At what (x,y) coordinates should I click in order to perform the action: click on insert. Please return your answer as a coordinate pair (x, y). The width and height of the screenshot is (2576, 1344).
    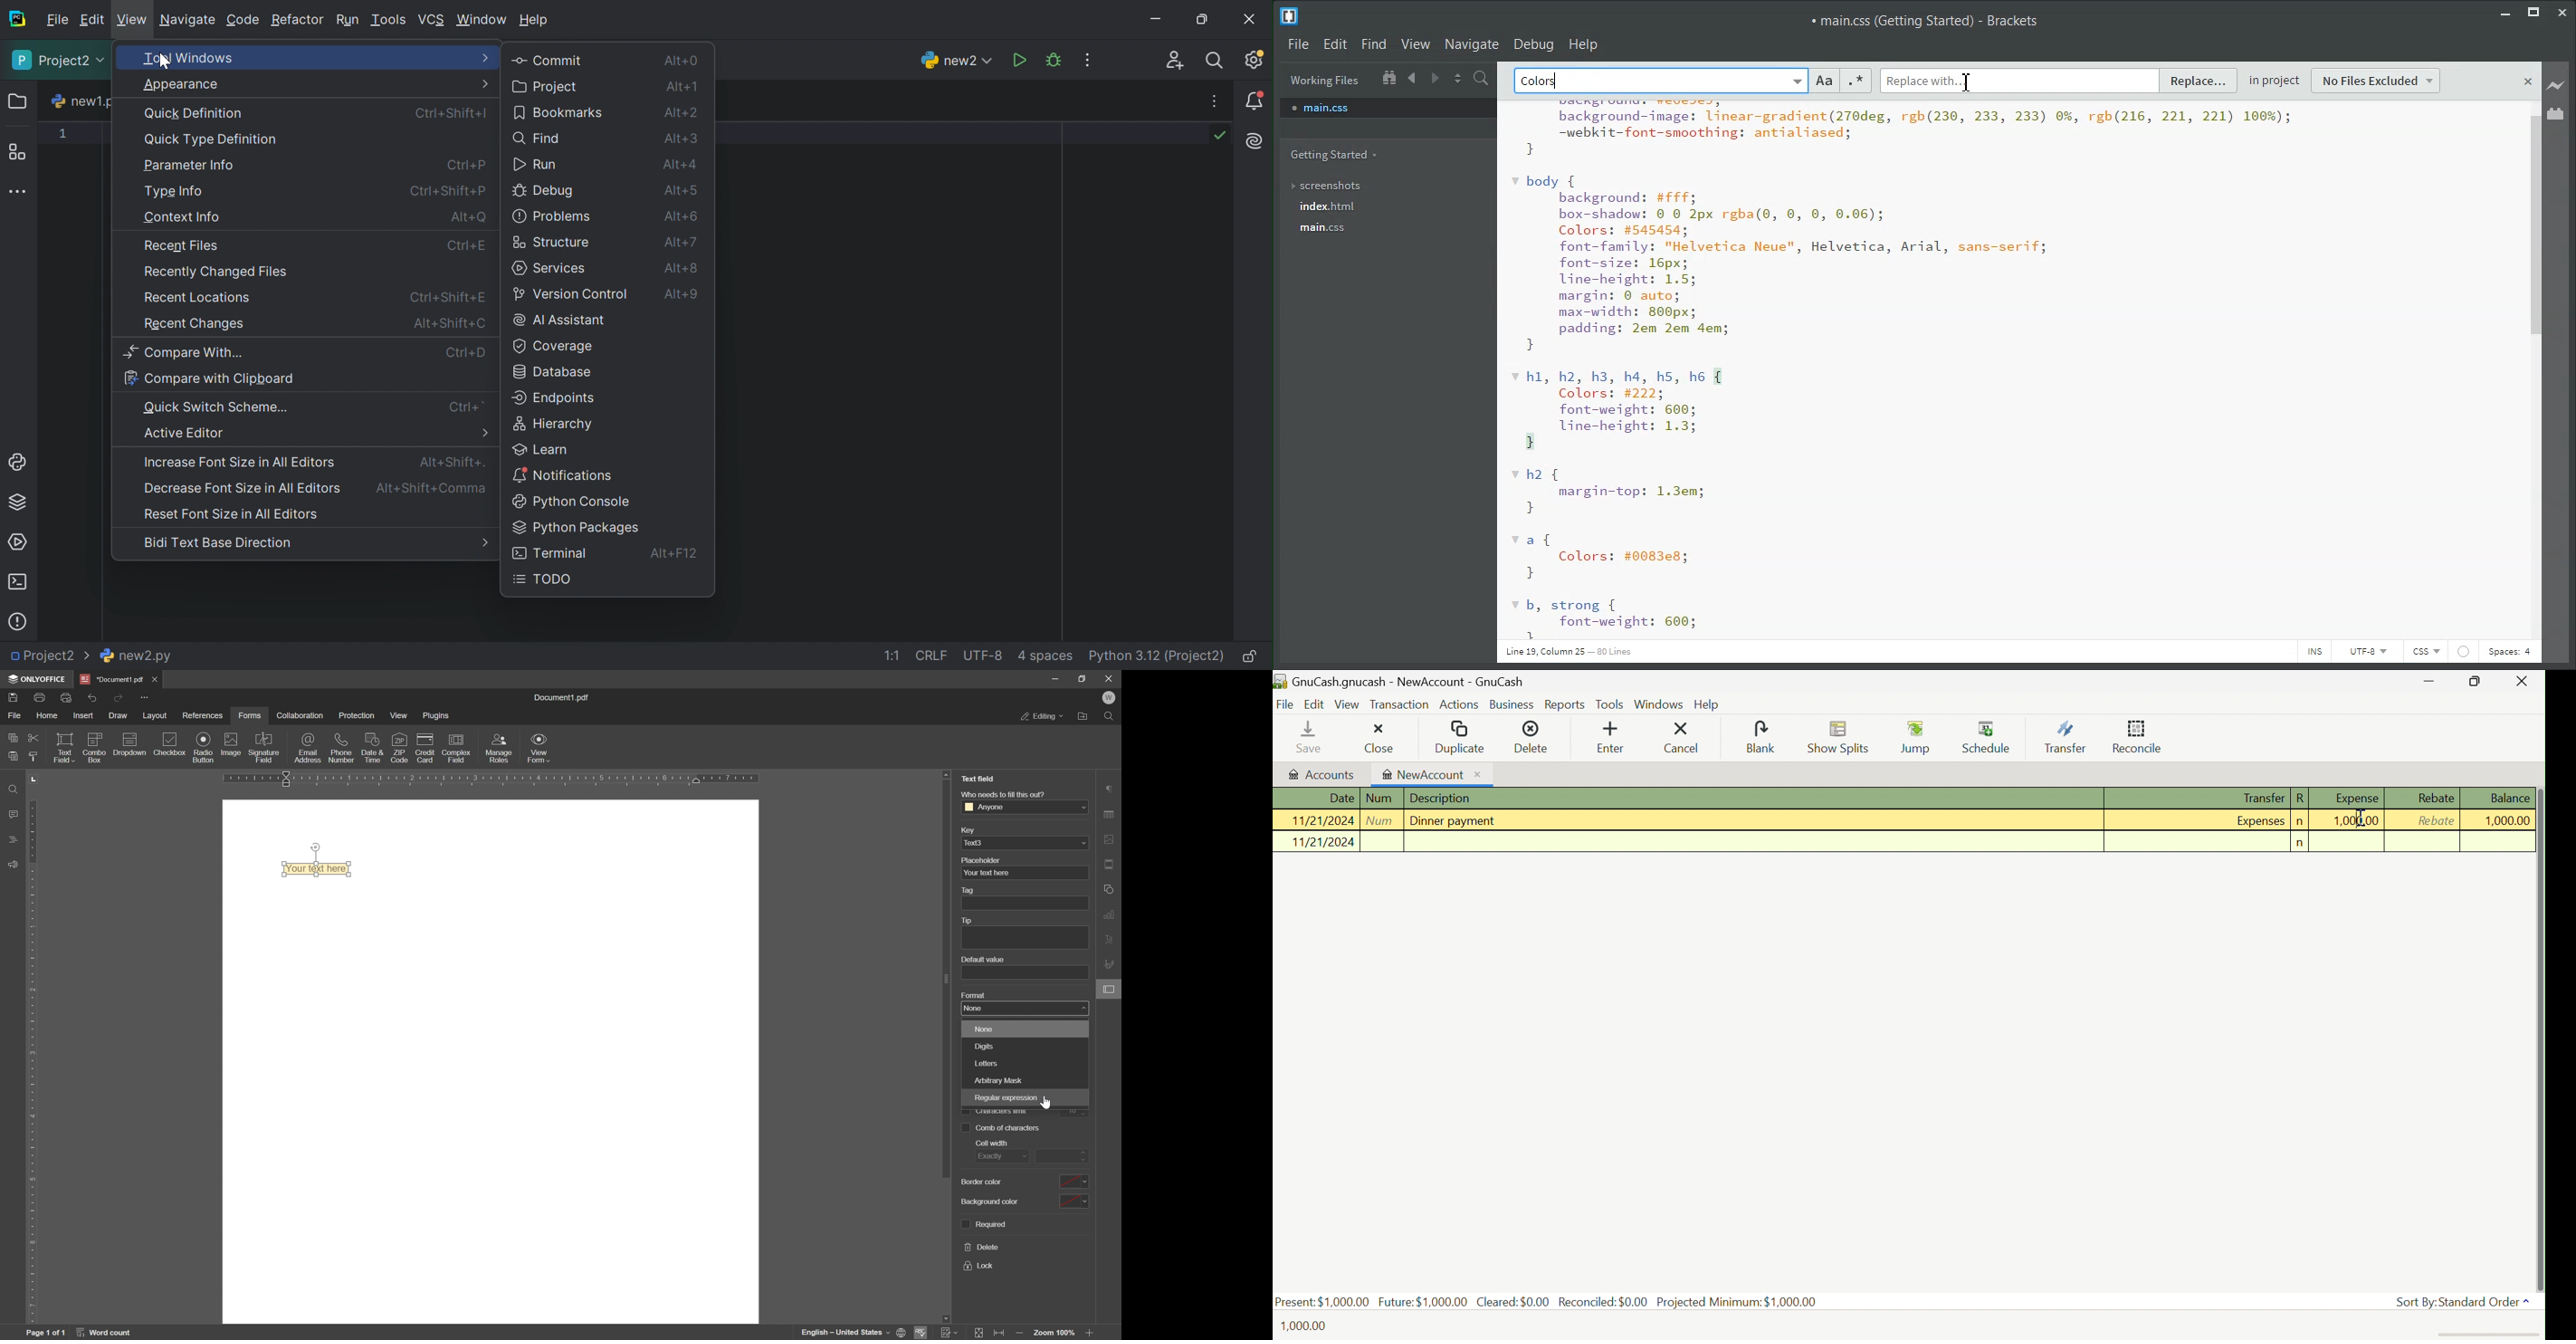
    Looking at the image, I should click on (87, 716).